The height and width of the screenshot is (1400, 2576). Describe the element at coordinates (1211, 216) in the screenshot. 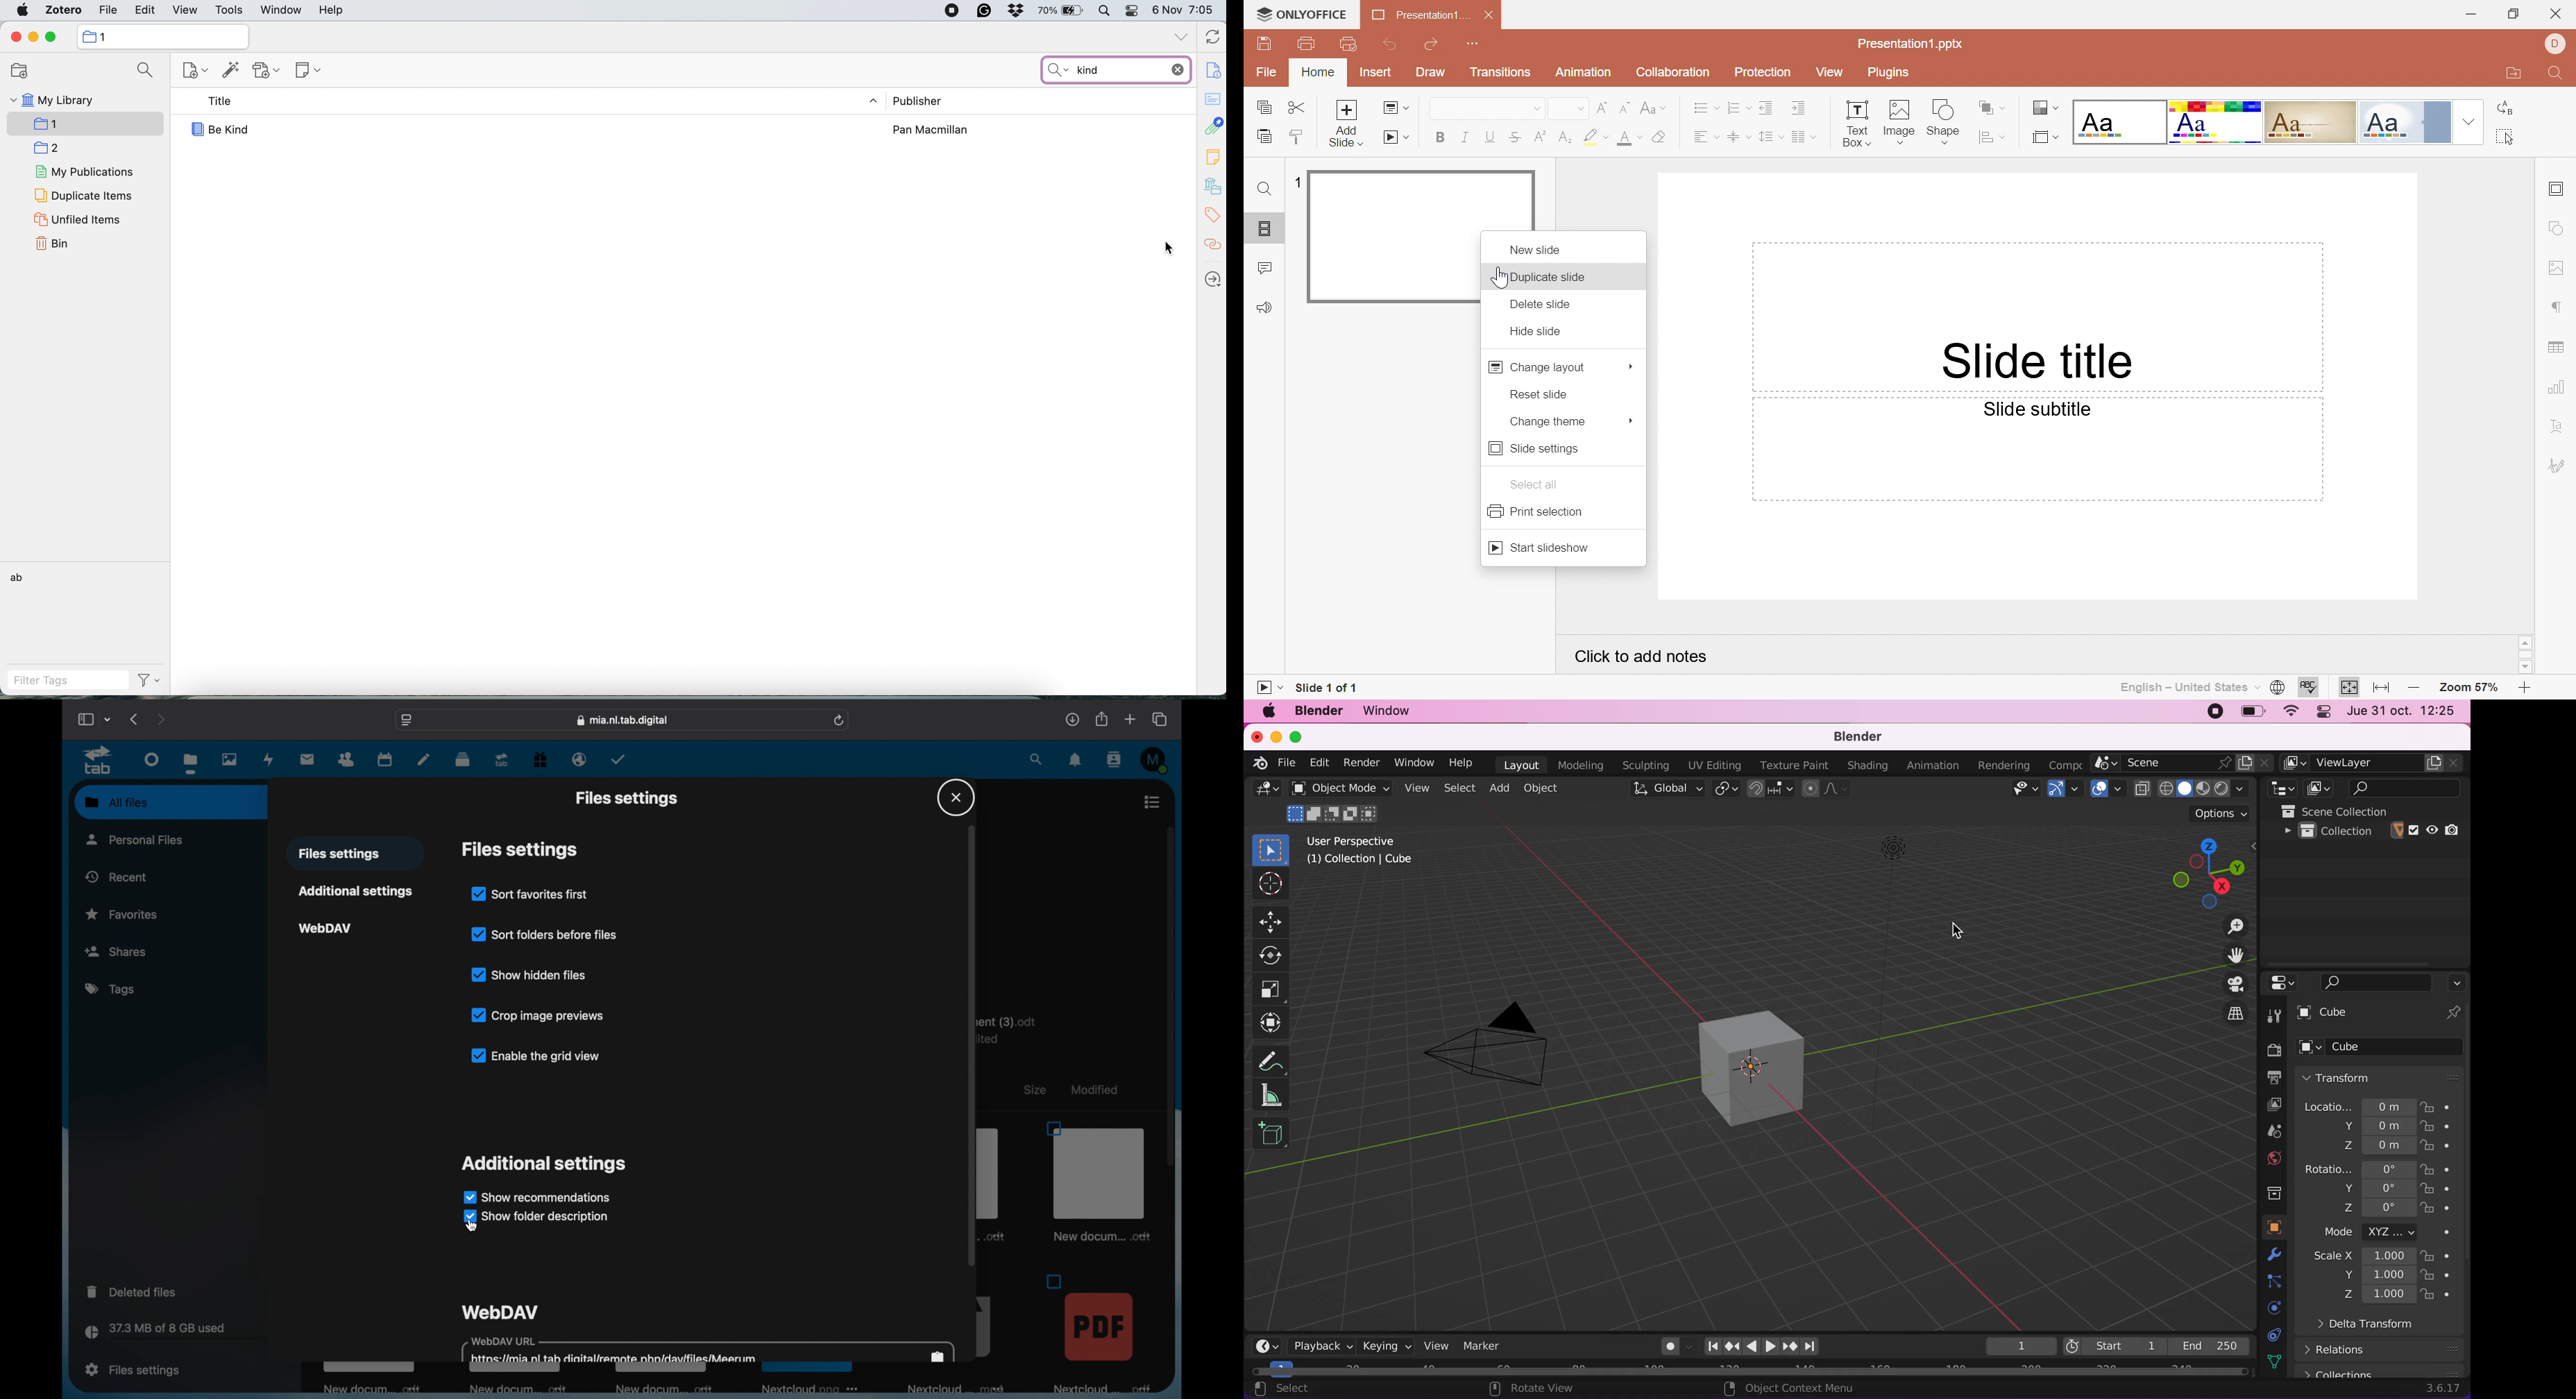

I see `tags` at that location.